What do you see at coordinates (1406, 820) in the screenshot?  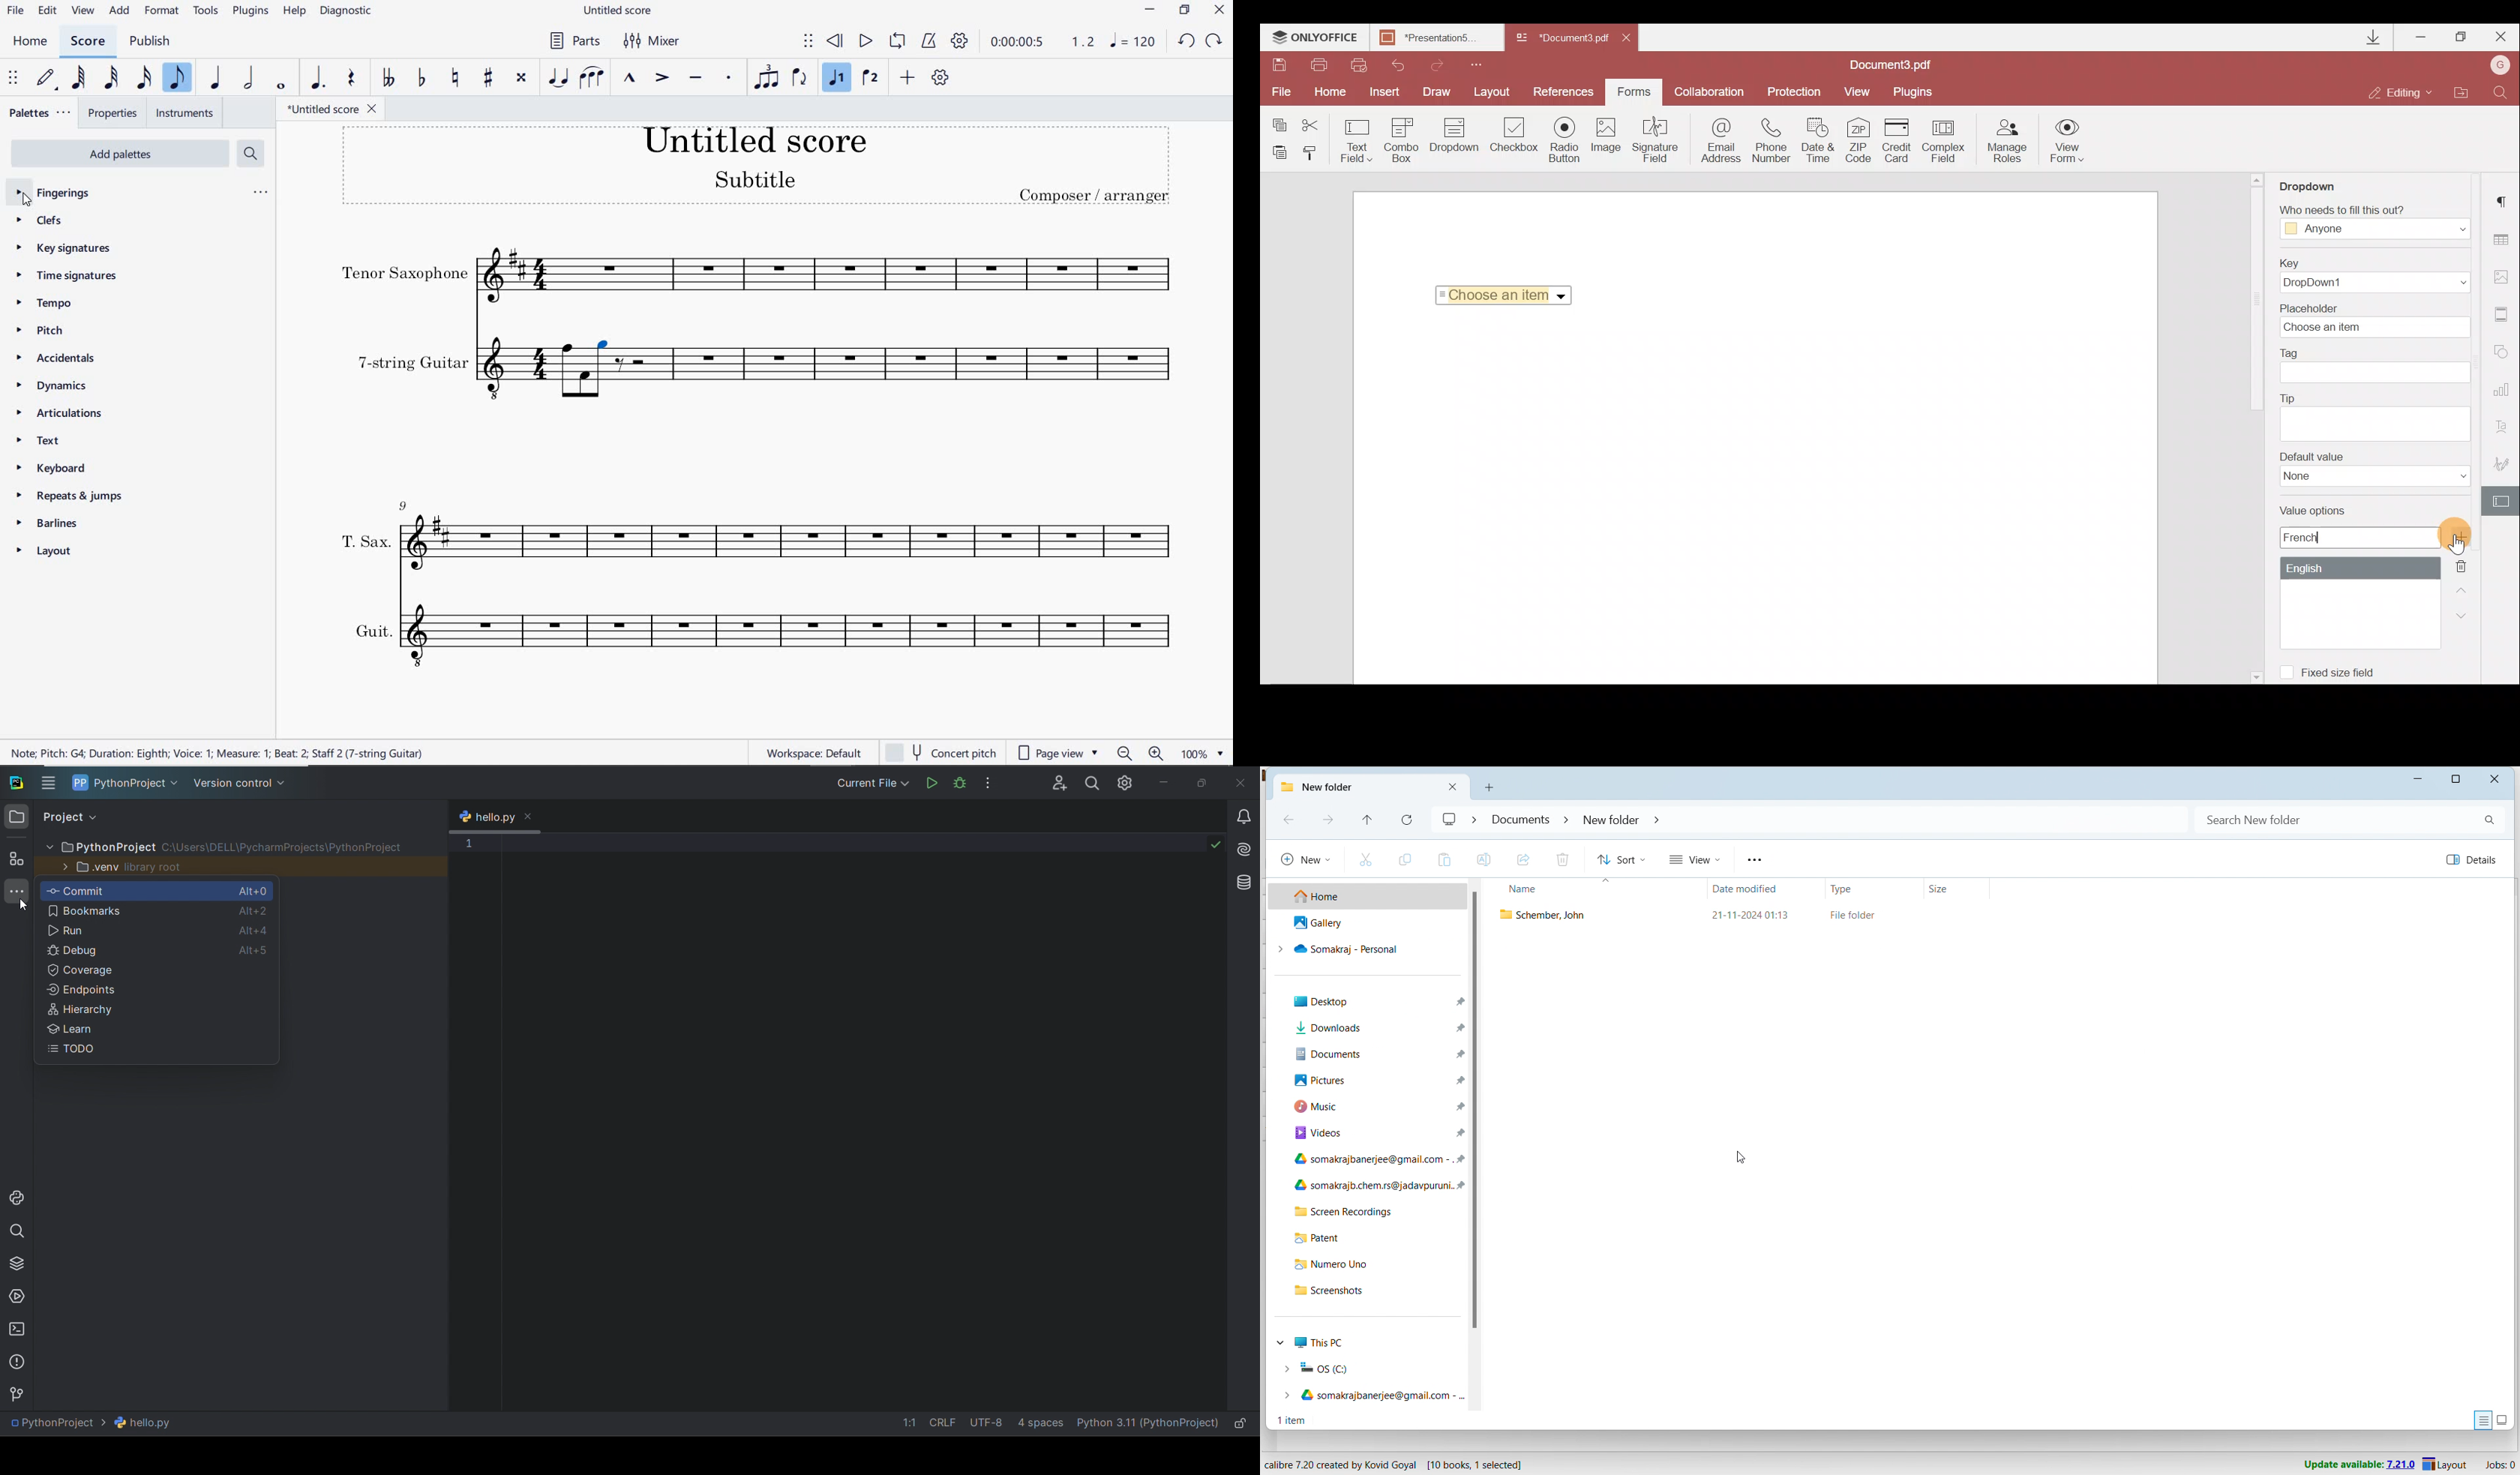 I see `refresh` at bounding box center [1406, 820].